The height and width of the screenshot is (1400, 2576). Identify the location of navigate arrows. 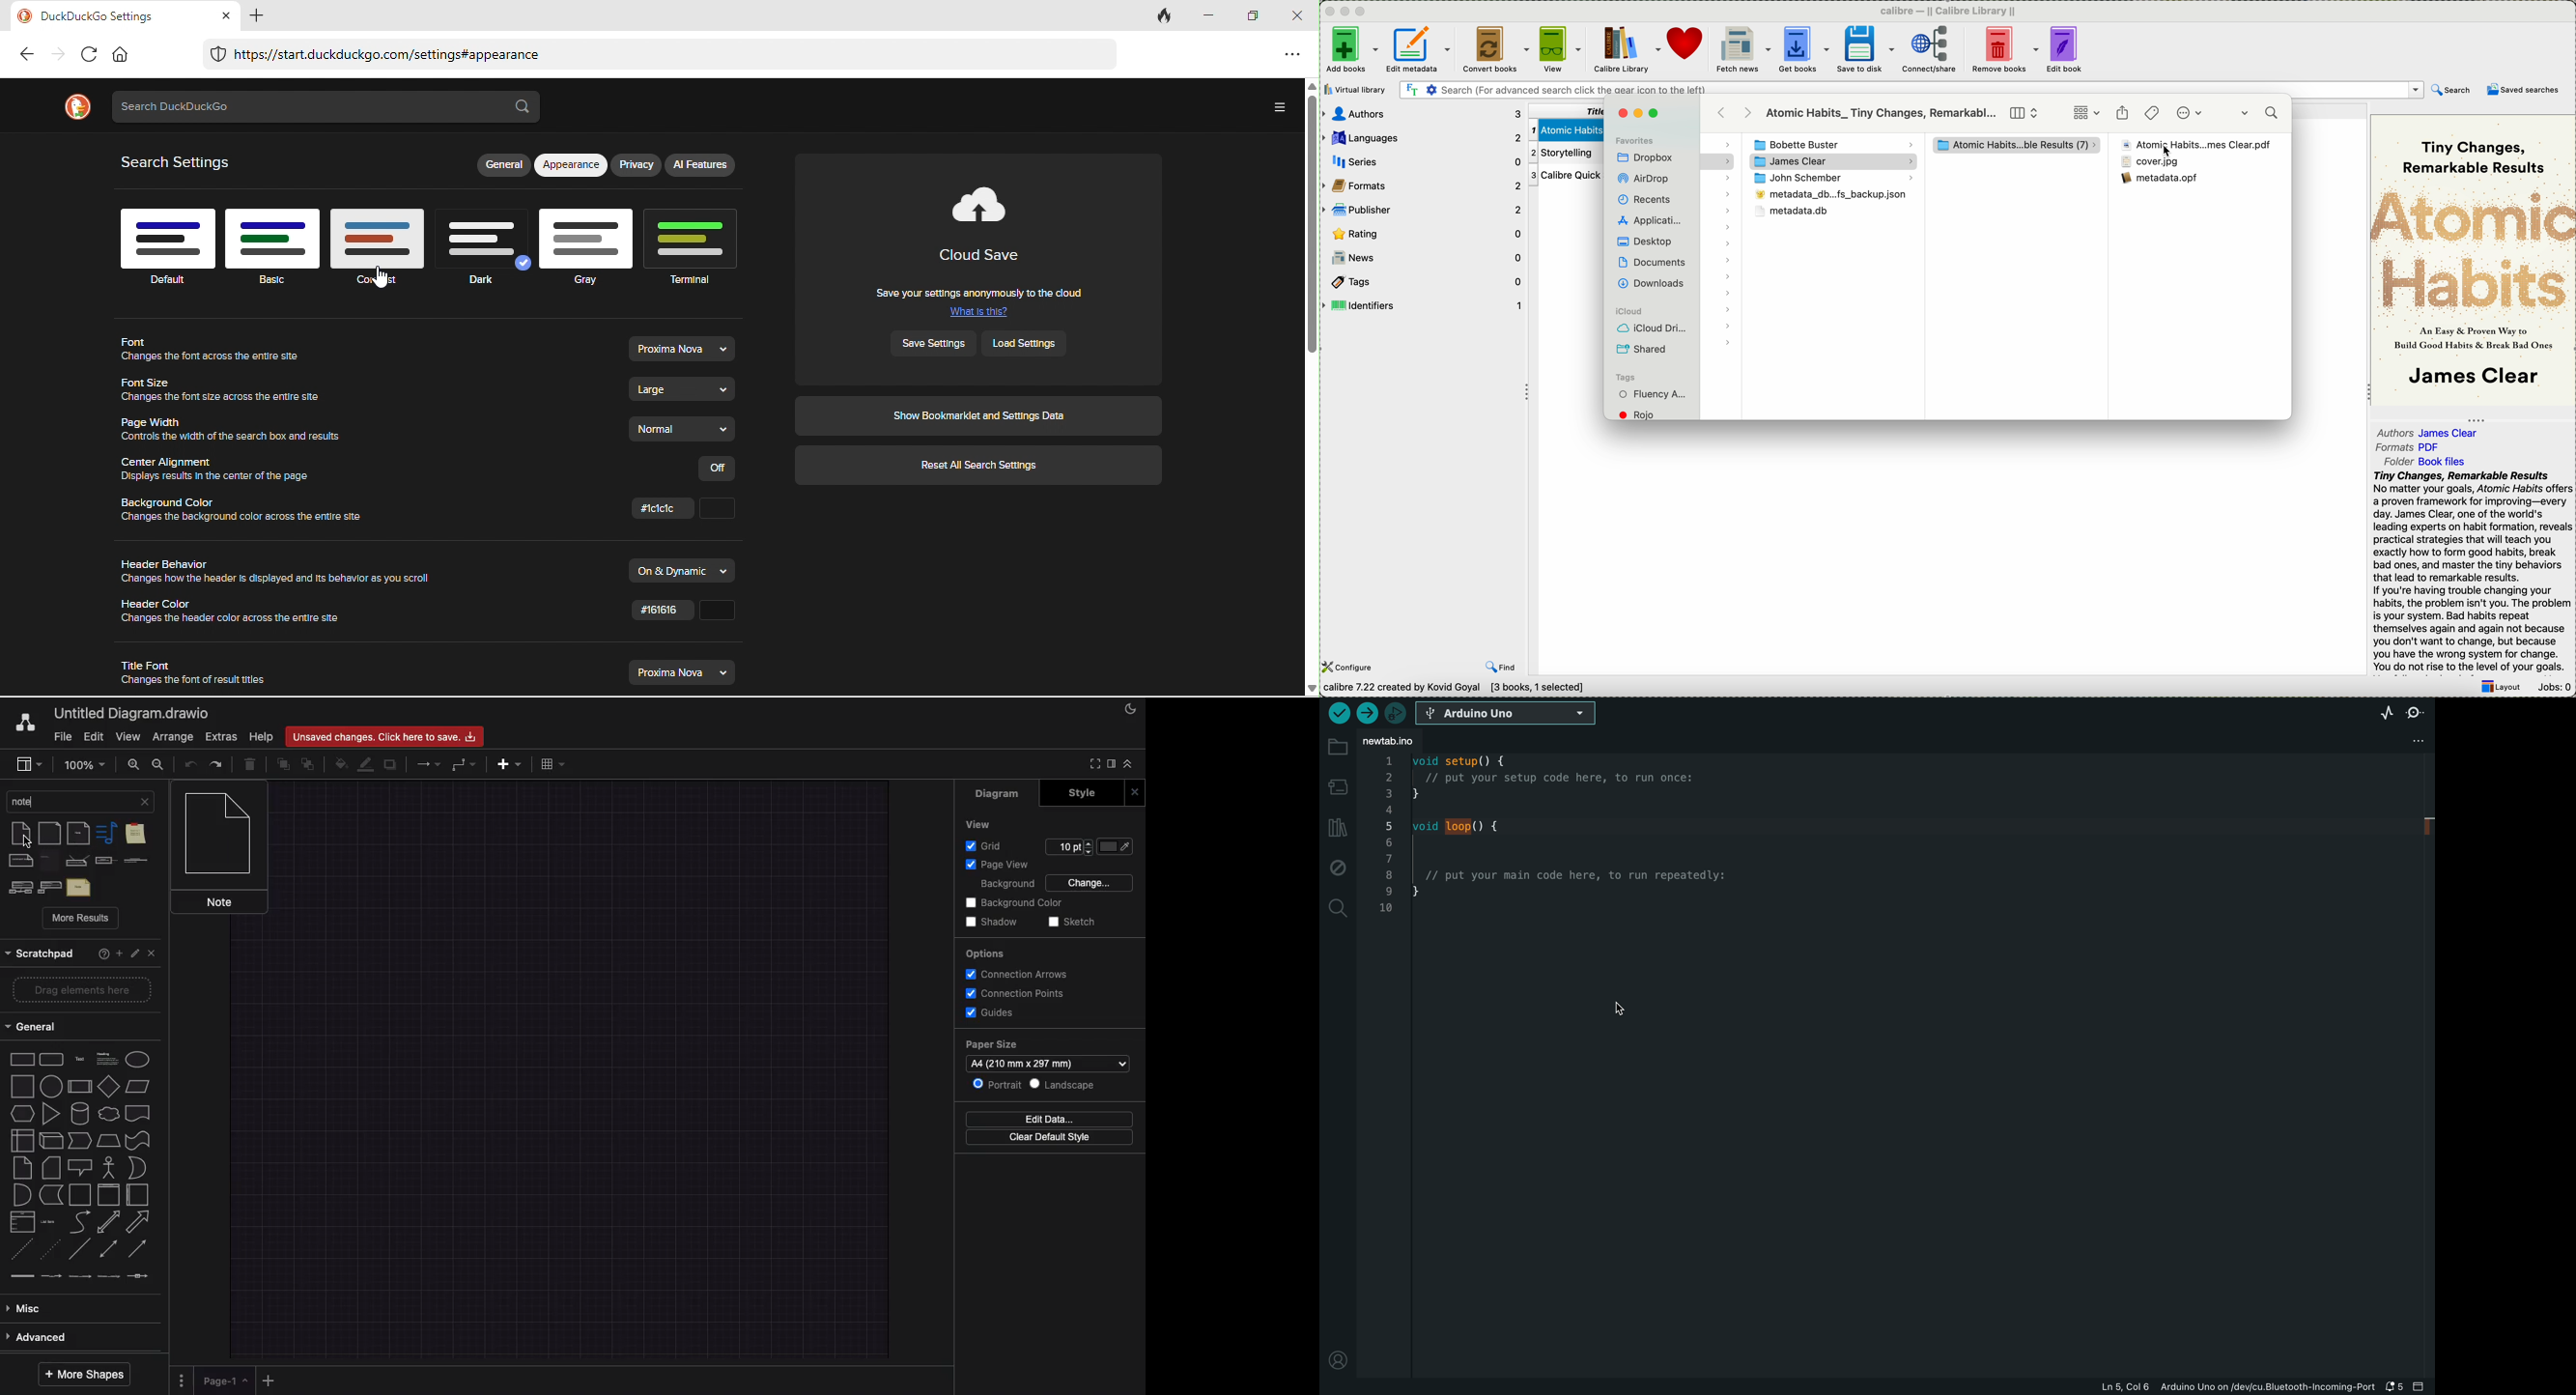
(1736, 112).